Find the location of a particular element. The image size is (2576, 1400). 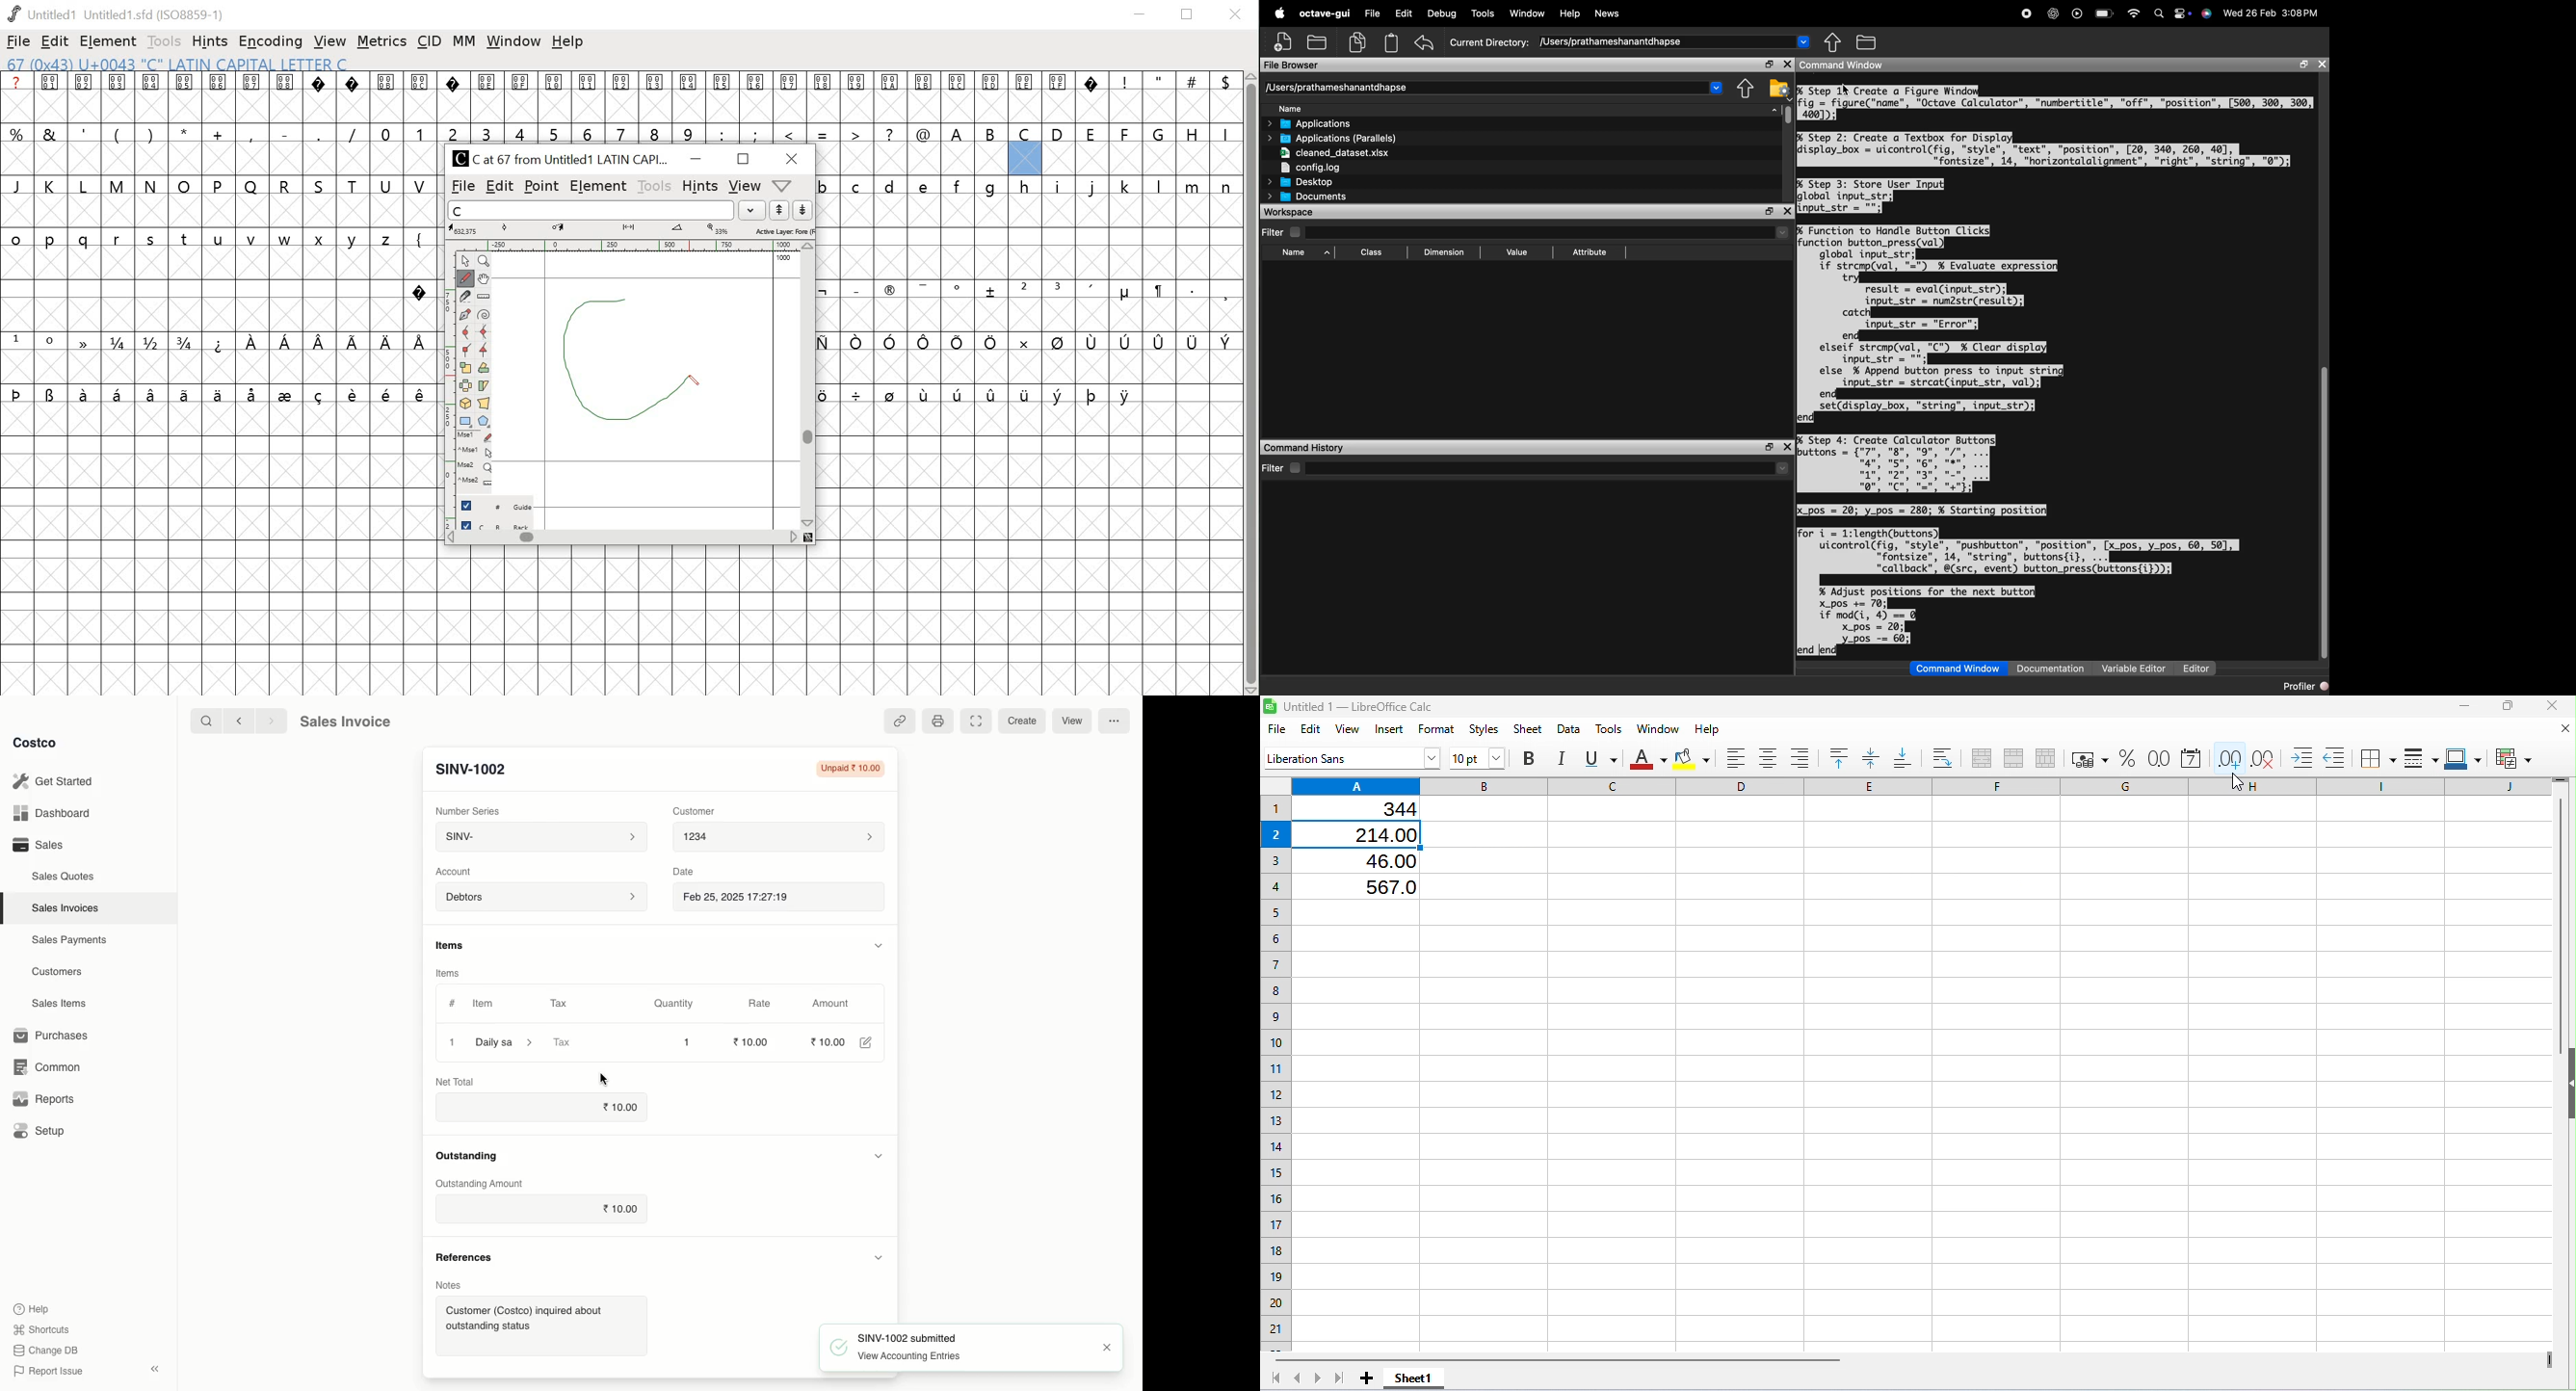

Customer (Costco) inquired about outstanding status is located at coordinates (538, 1323).